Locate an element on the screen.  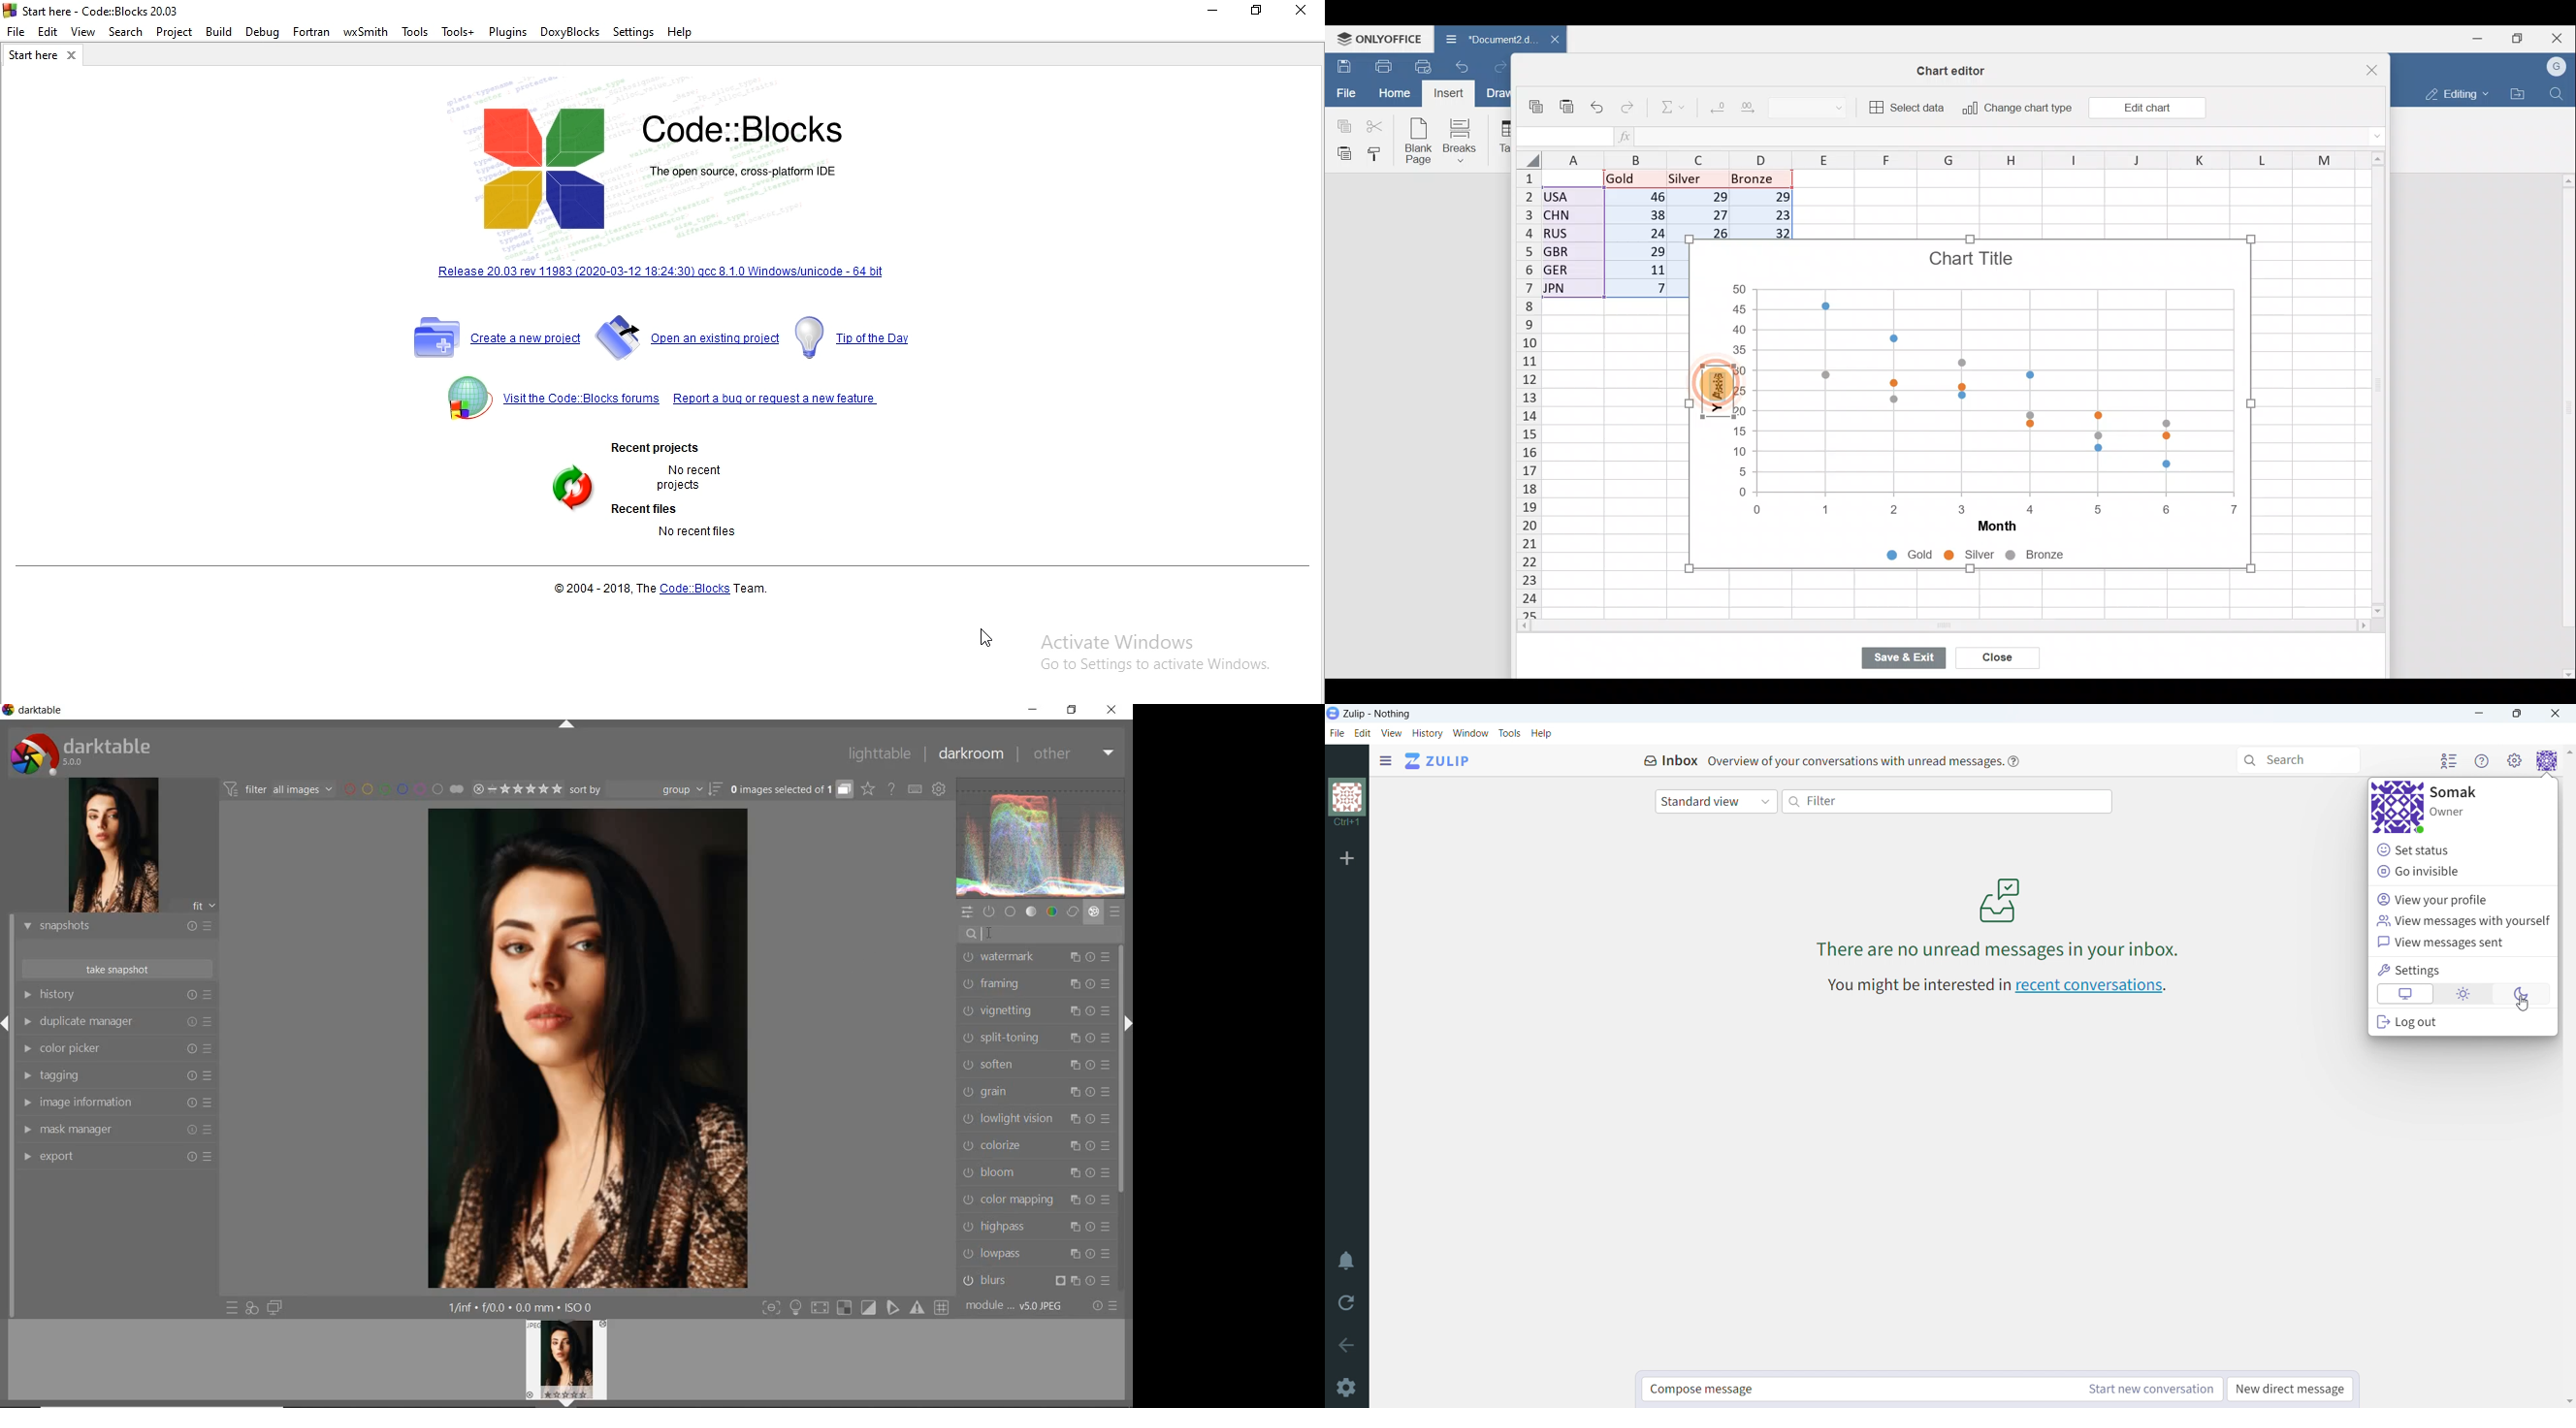
restore is located at coordinates (1073, 712).